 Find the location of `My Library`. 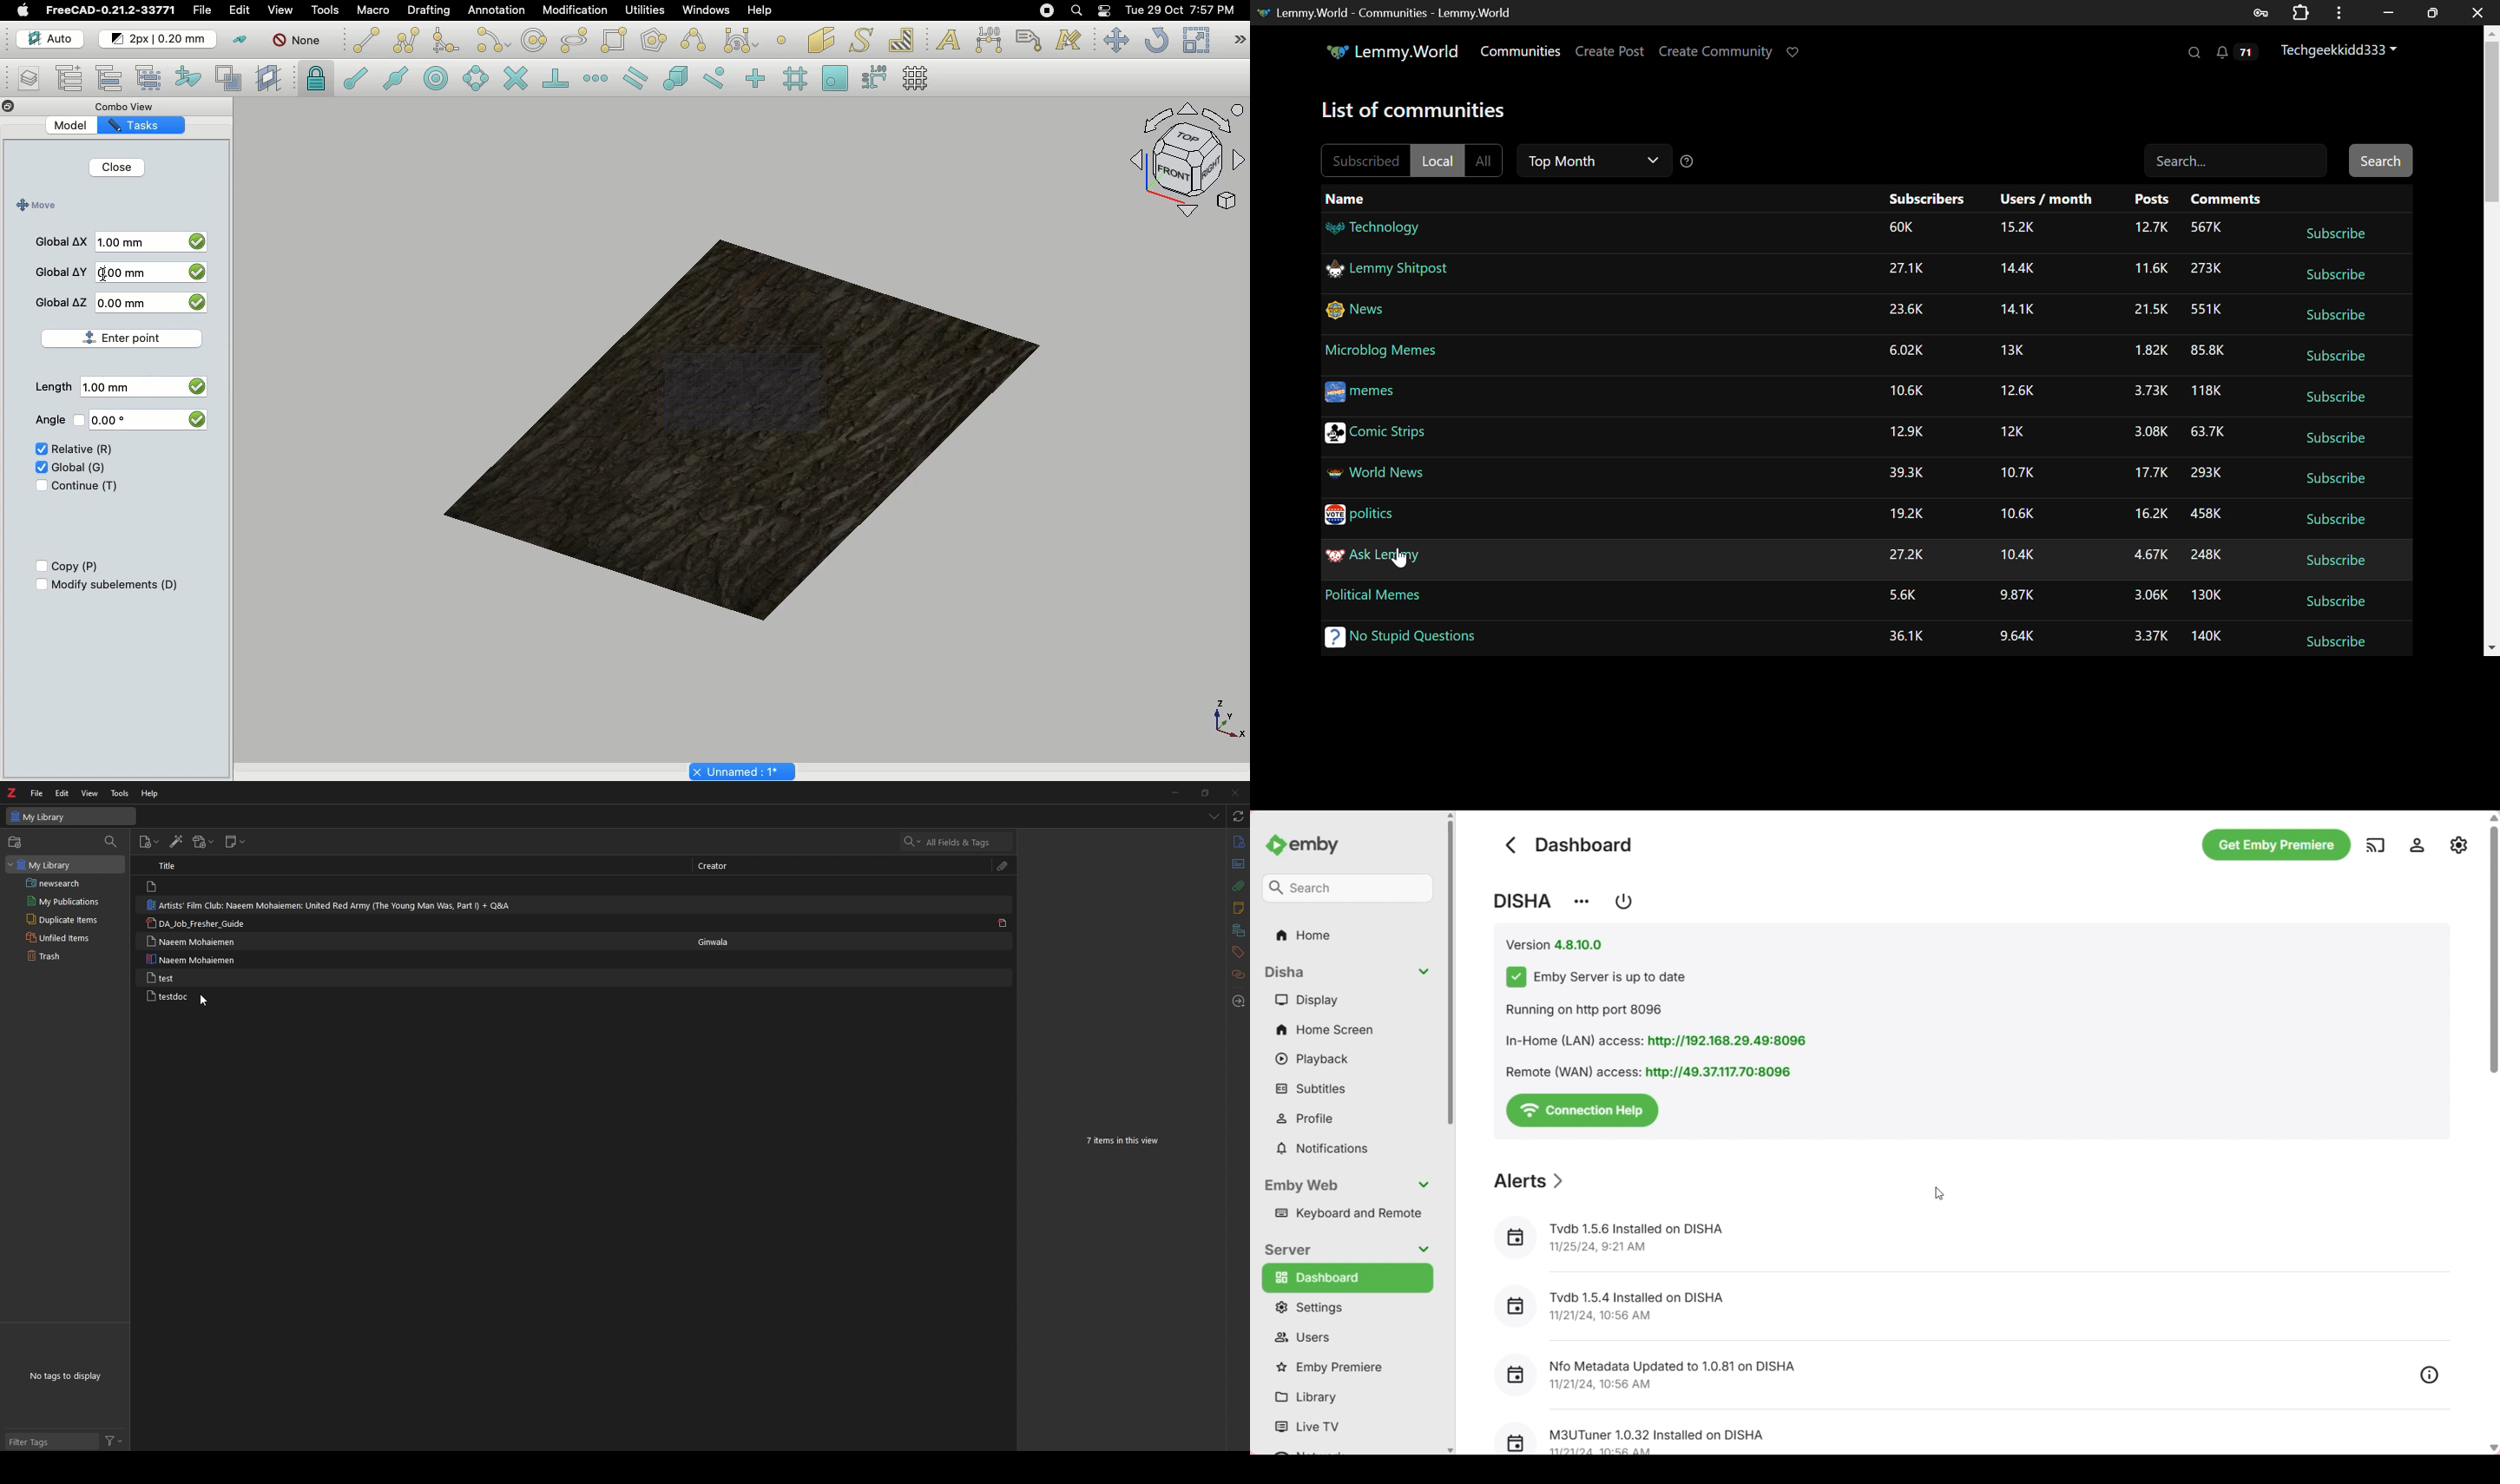

My Library is located at coordinates (65, 865).